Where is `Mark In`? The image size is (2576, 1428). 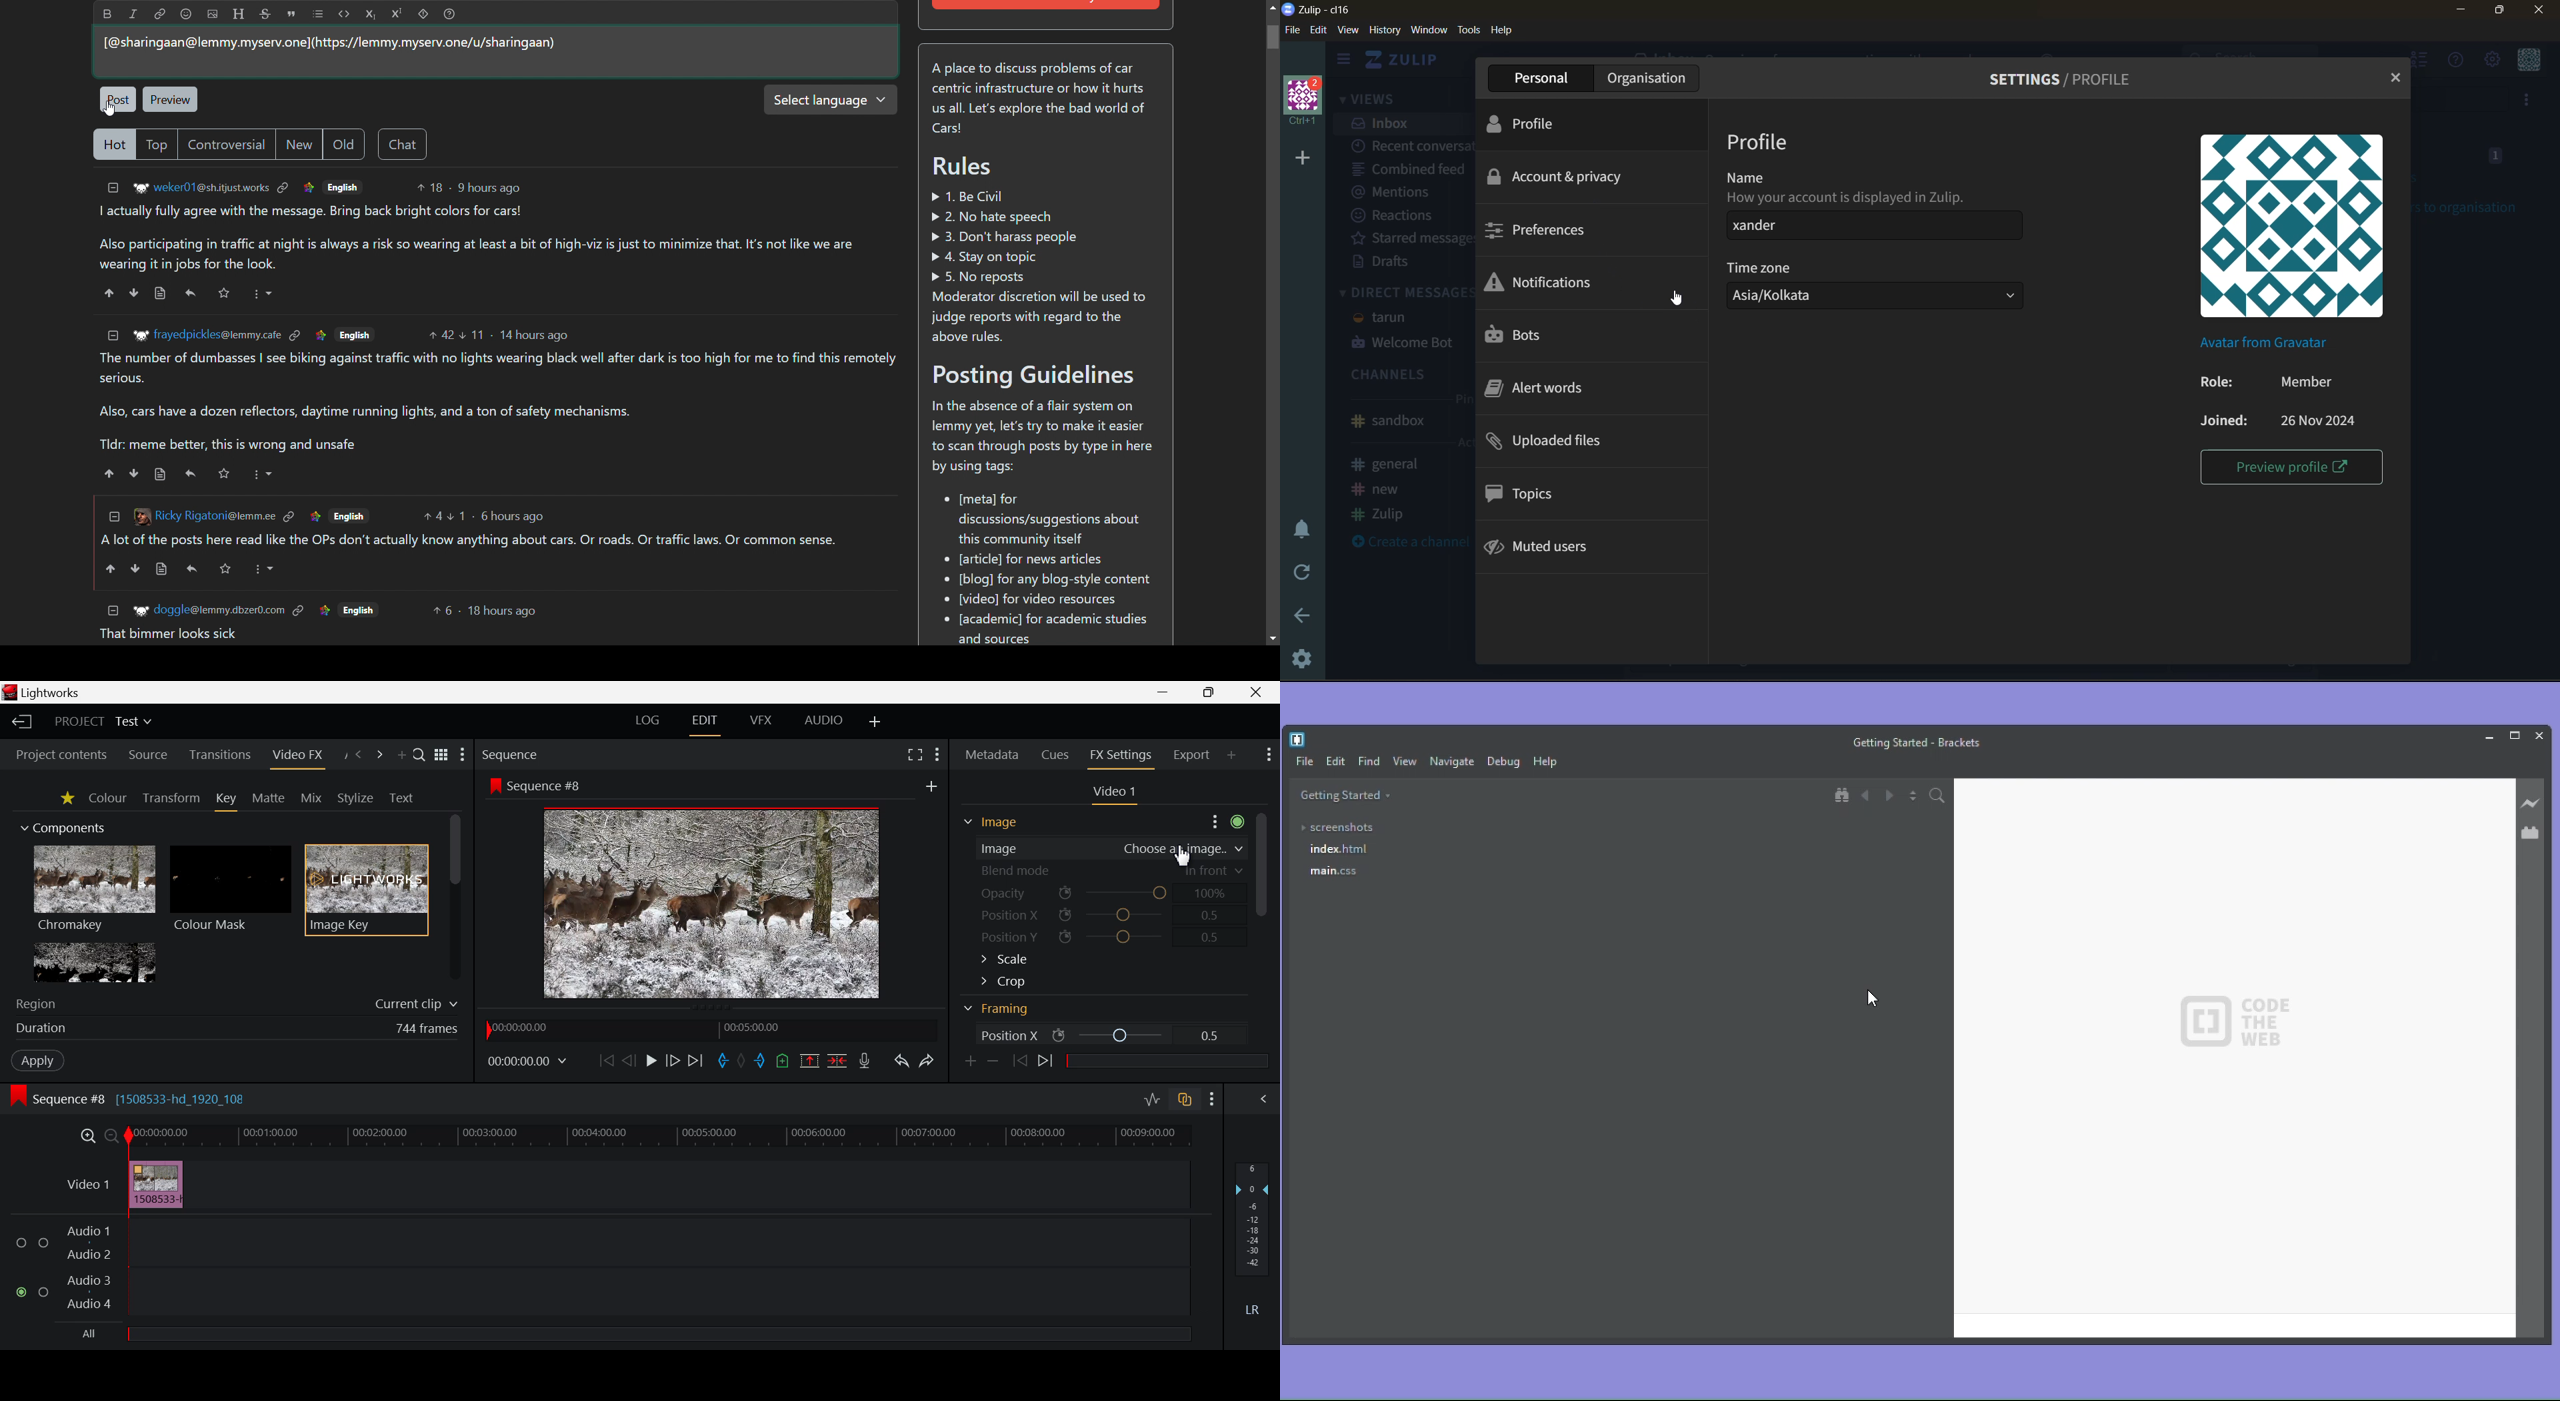
Mark In is located at coordinates (724, 1062).